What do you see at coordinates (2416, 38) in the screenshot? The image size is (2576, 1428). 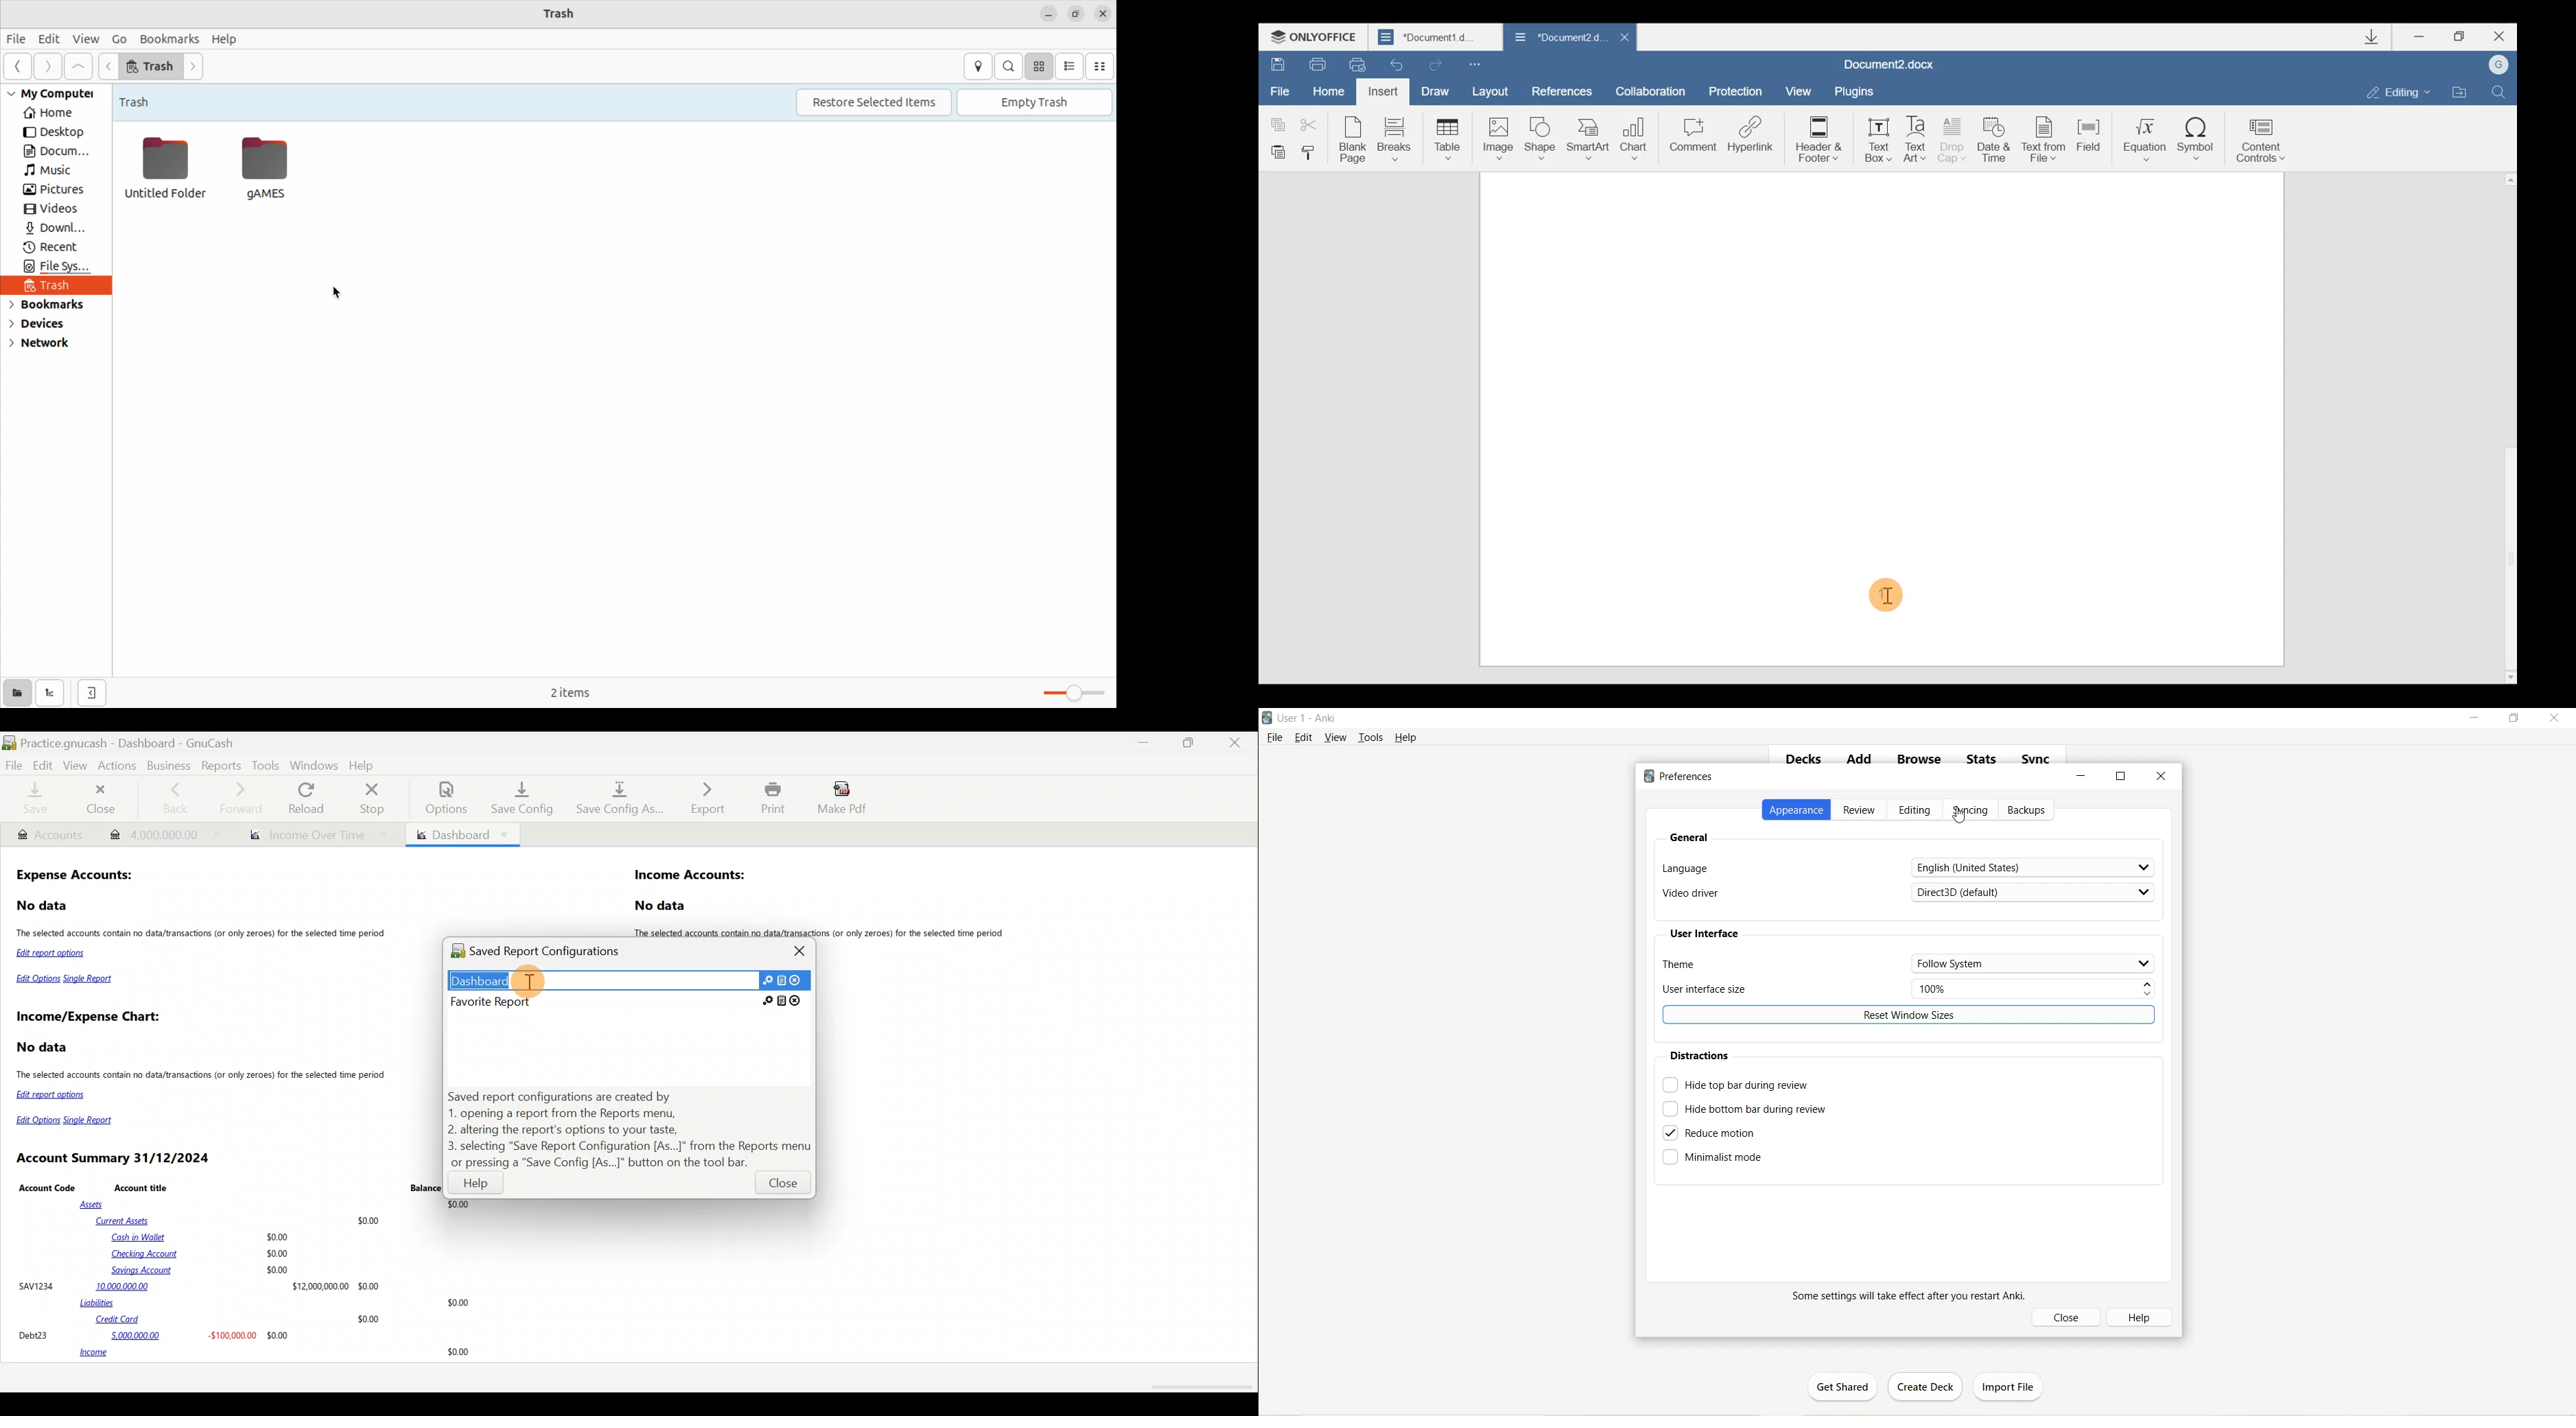 I see `Minimize` at bounding box center [2416, 38].